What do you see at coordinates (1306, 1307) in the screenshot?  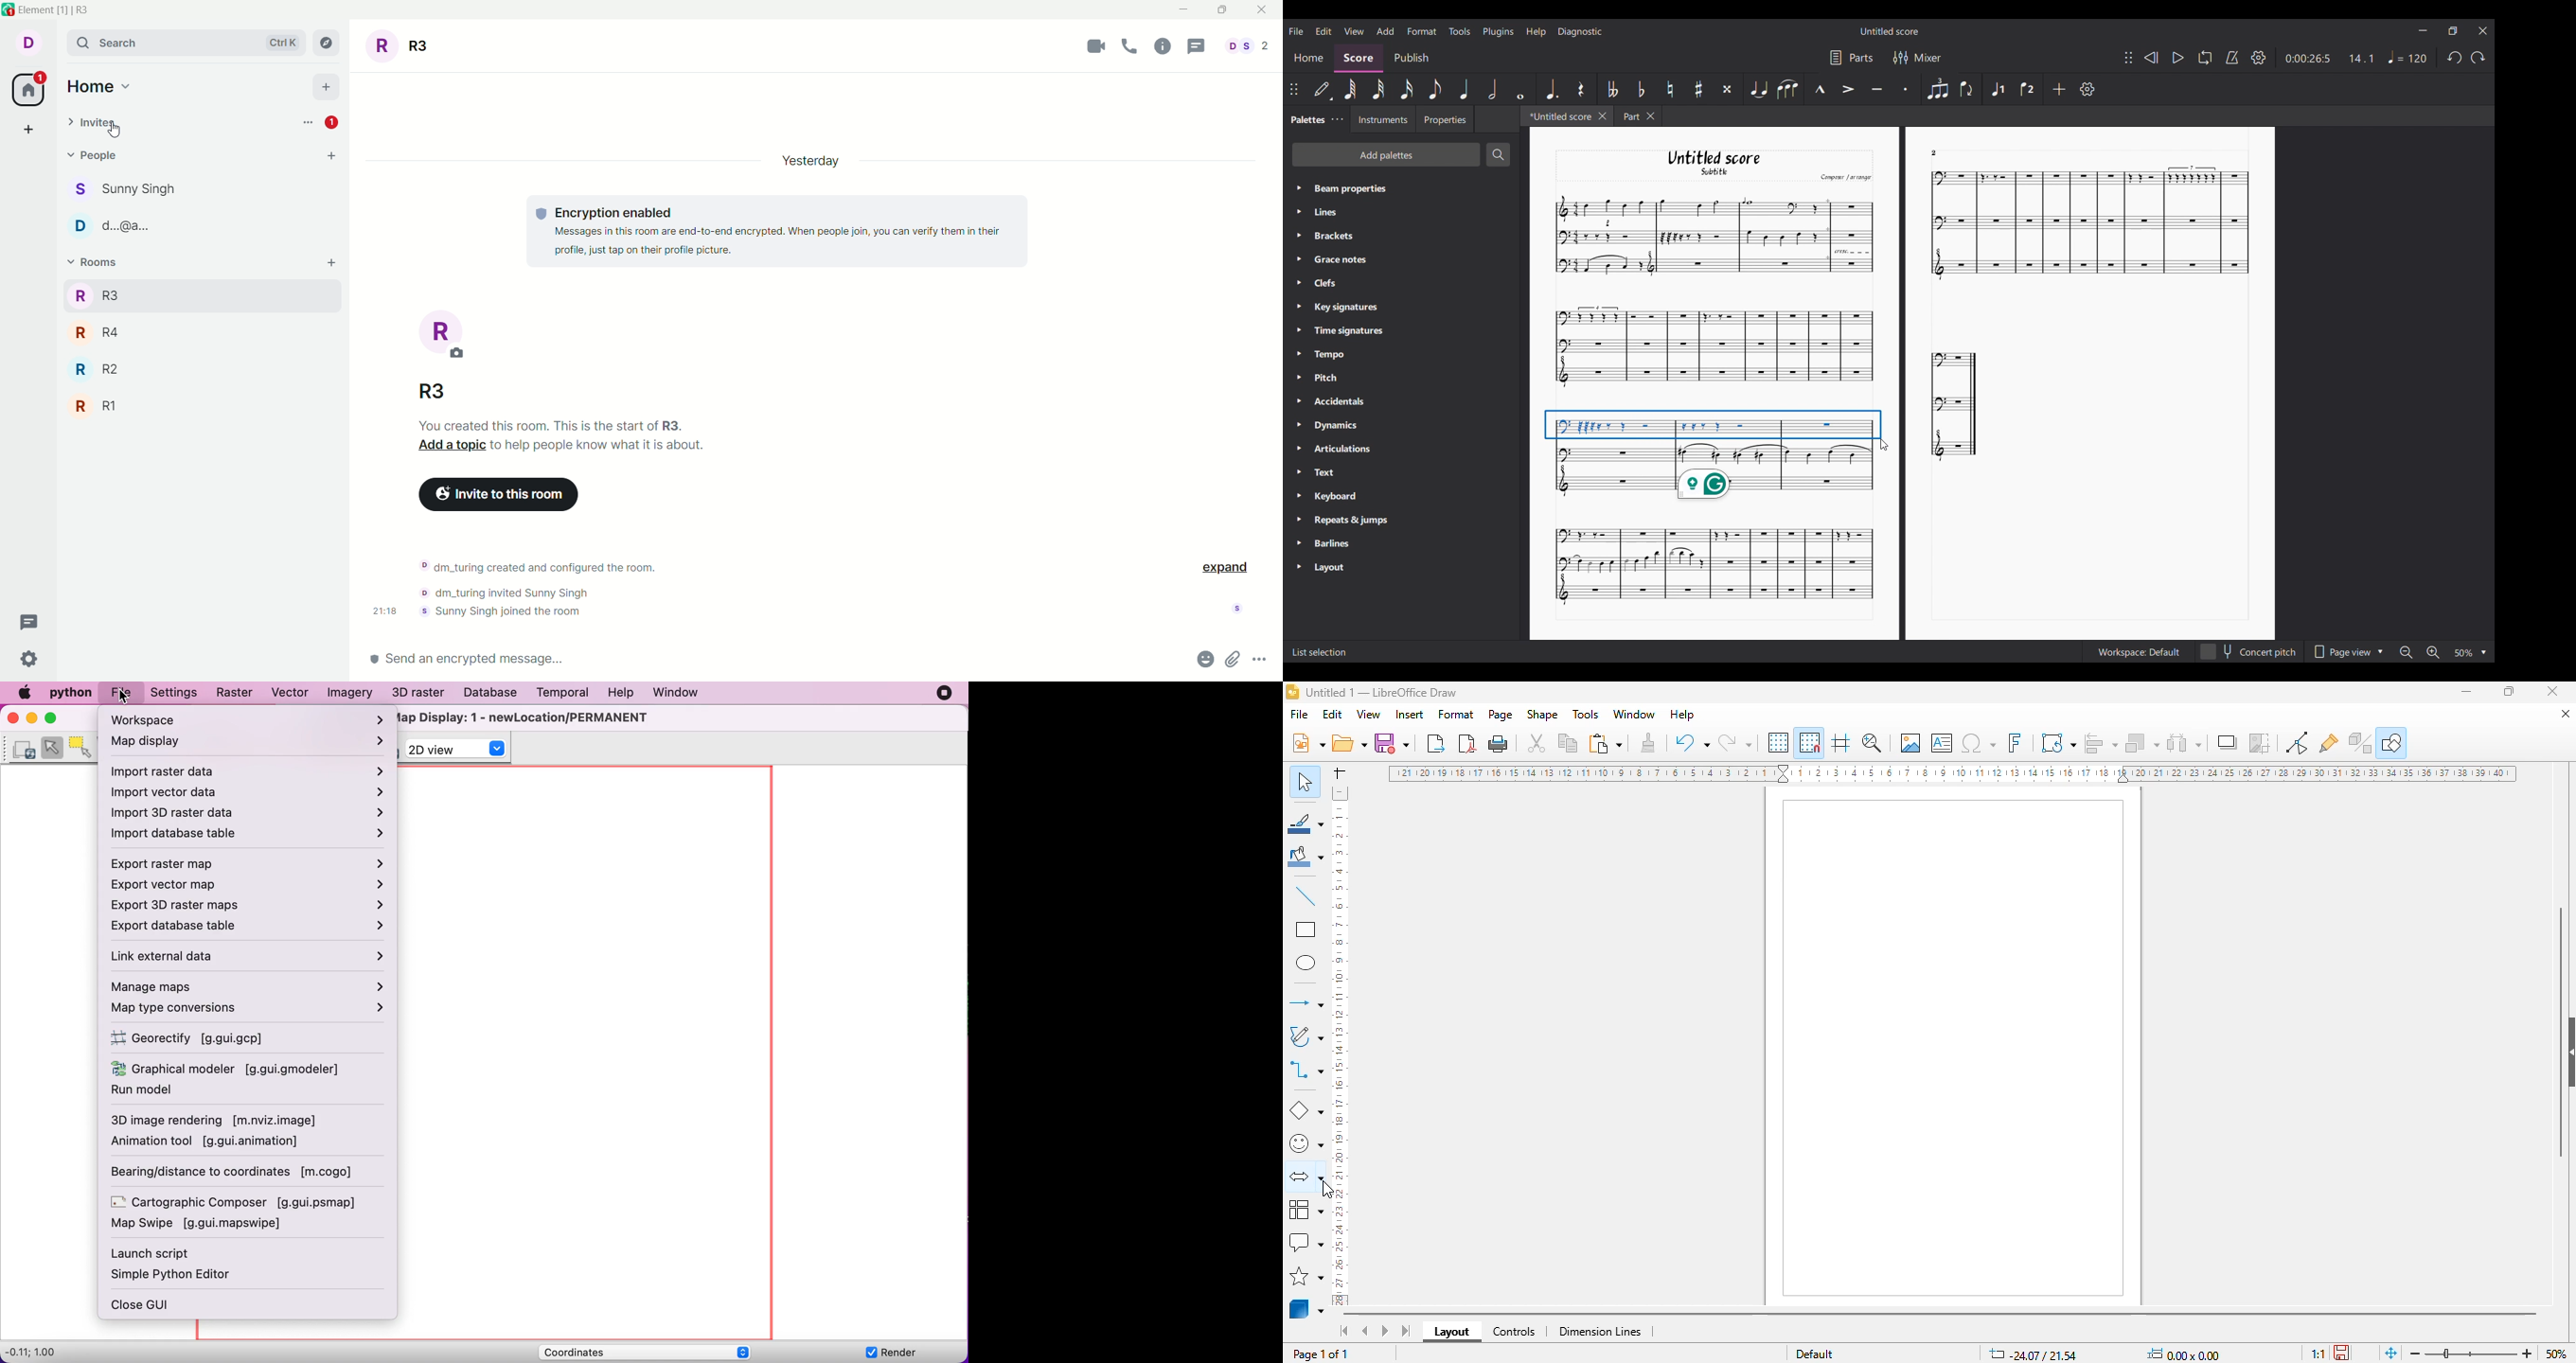 I see `3D objects` at bounding box center [1306, 1307].